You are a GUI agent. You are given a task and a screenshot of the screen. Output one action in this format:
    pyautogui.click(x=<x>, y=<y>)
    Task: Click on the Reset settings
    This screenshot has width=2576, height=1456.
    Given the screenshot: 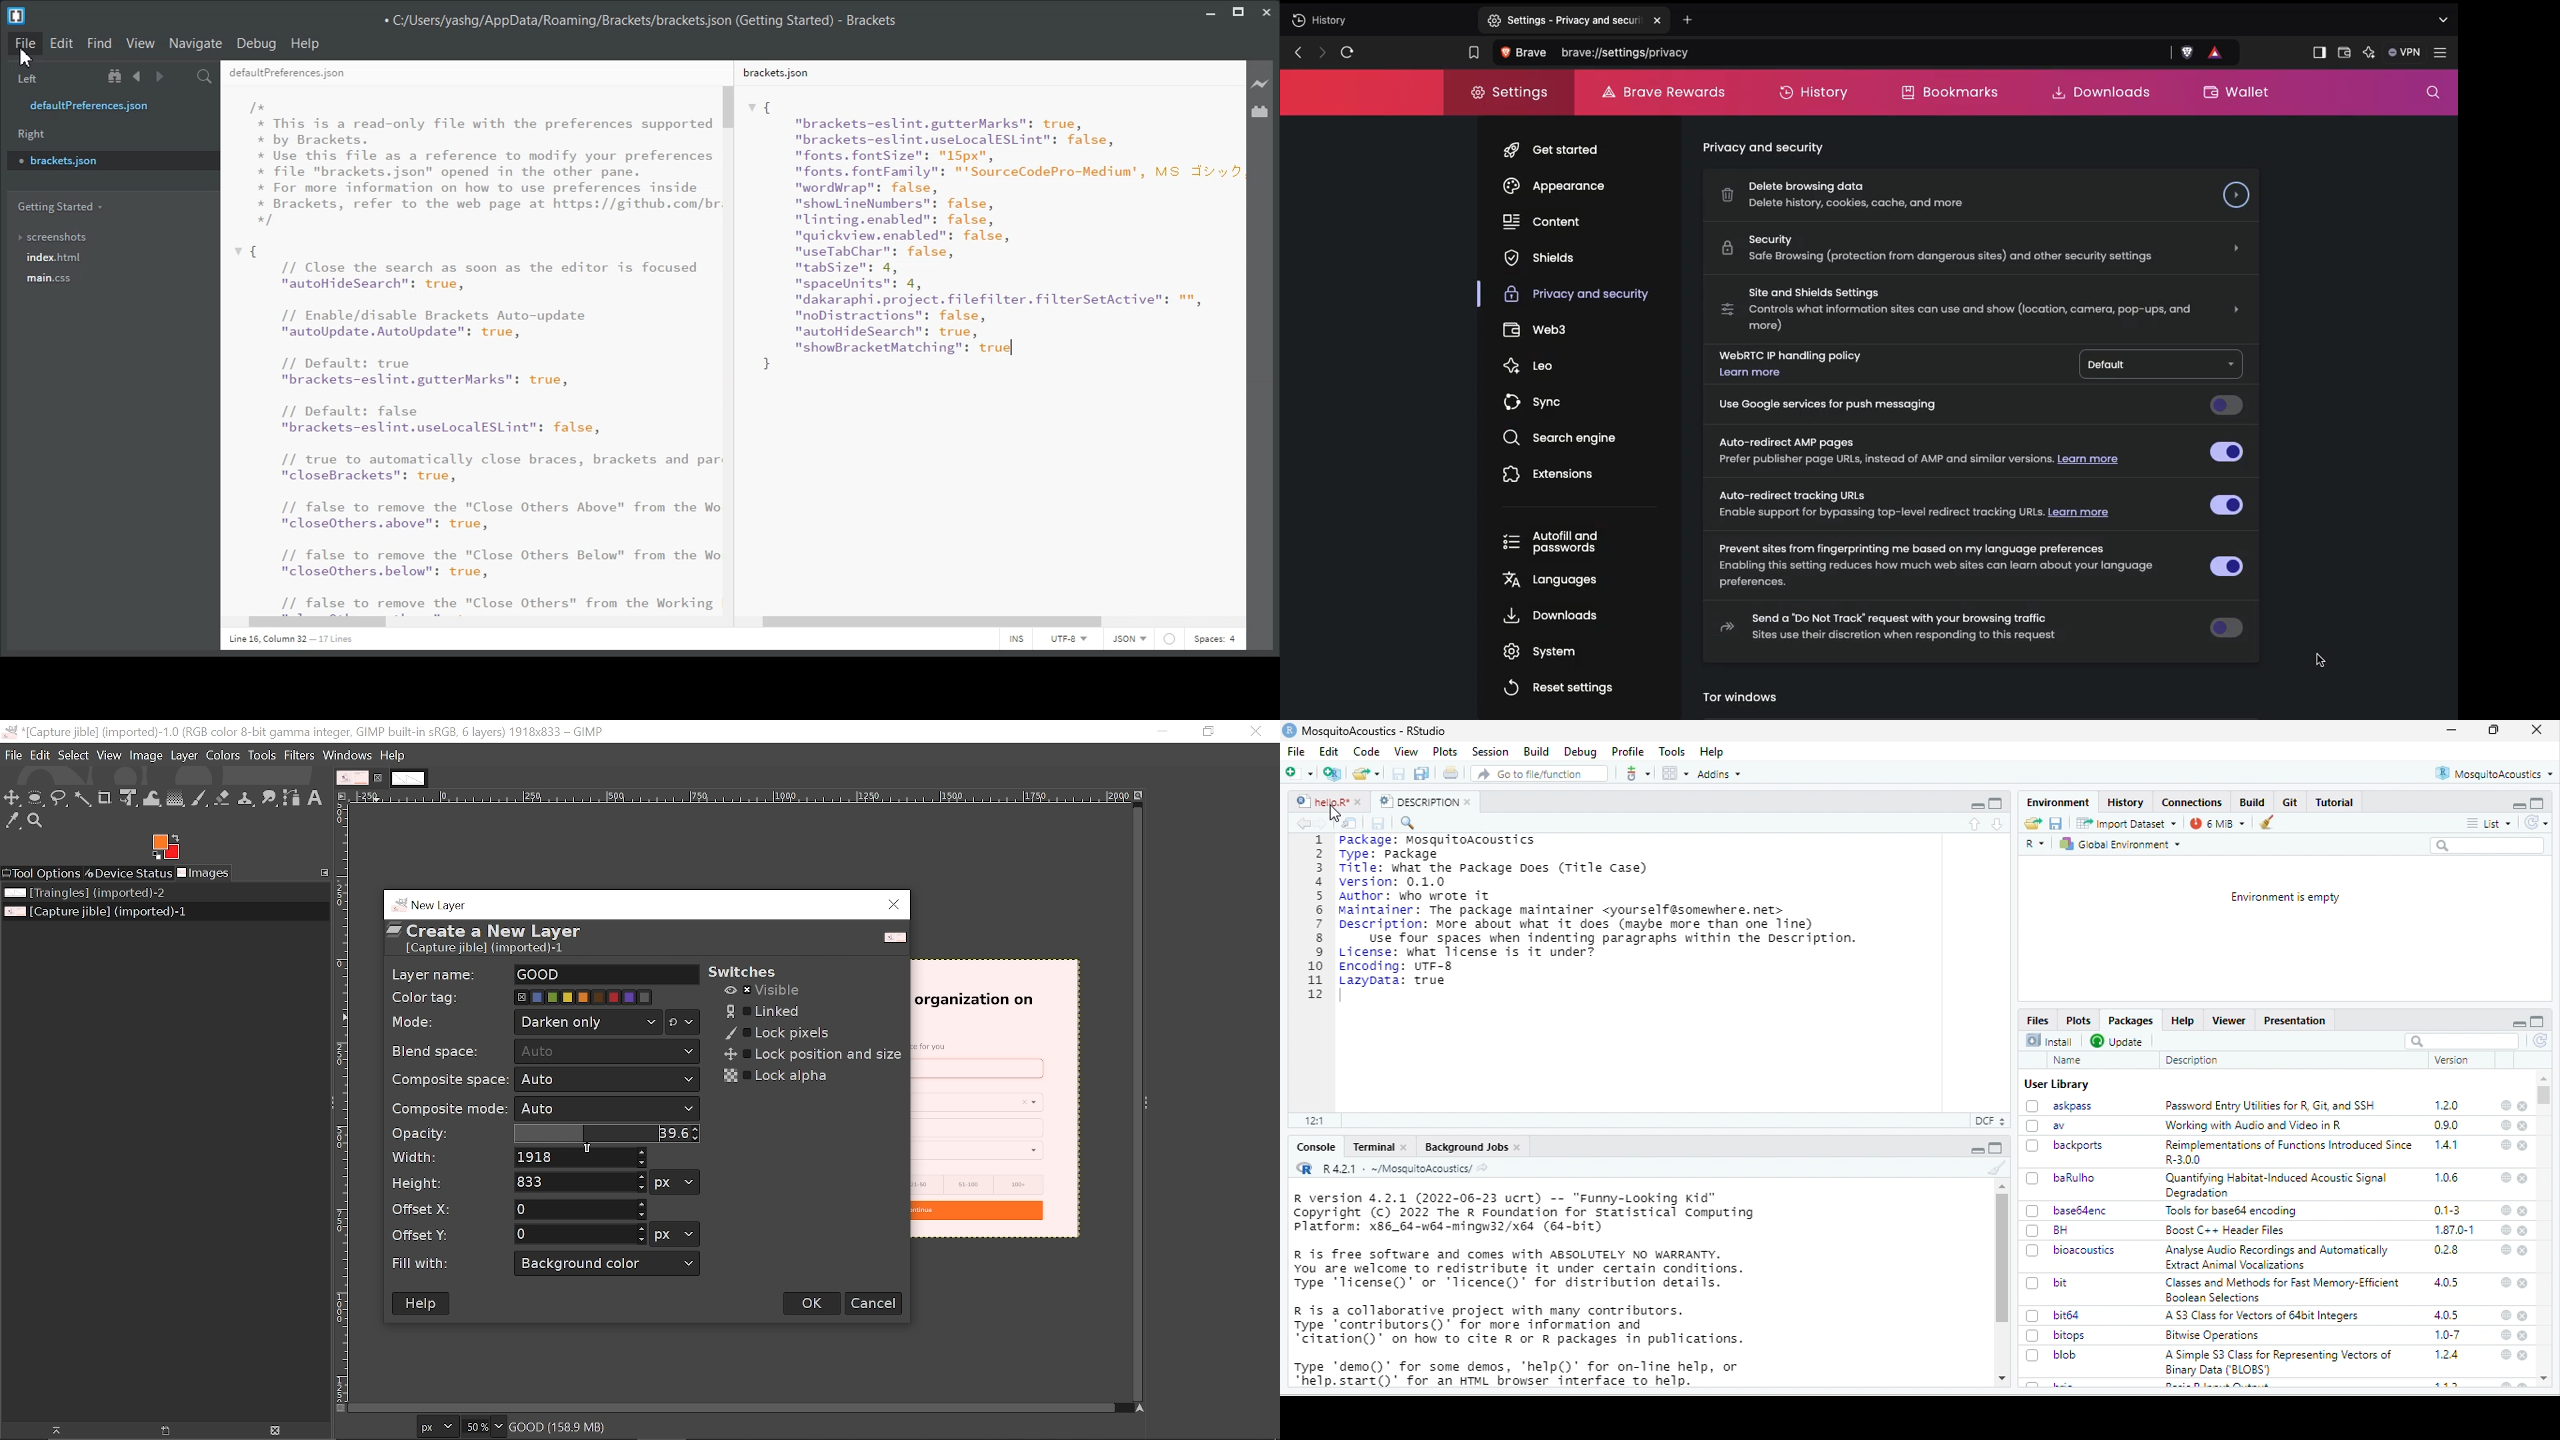 What is the action you would take?
    pyautogui.click(x=1558, y=687)
    